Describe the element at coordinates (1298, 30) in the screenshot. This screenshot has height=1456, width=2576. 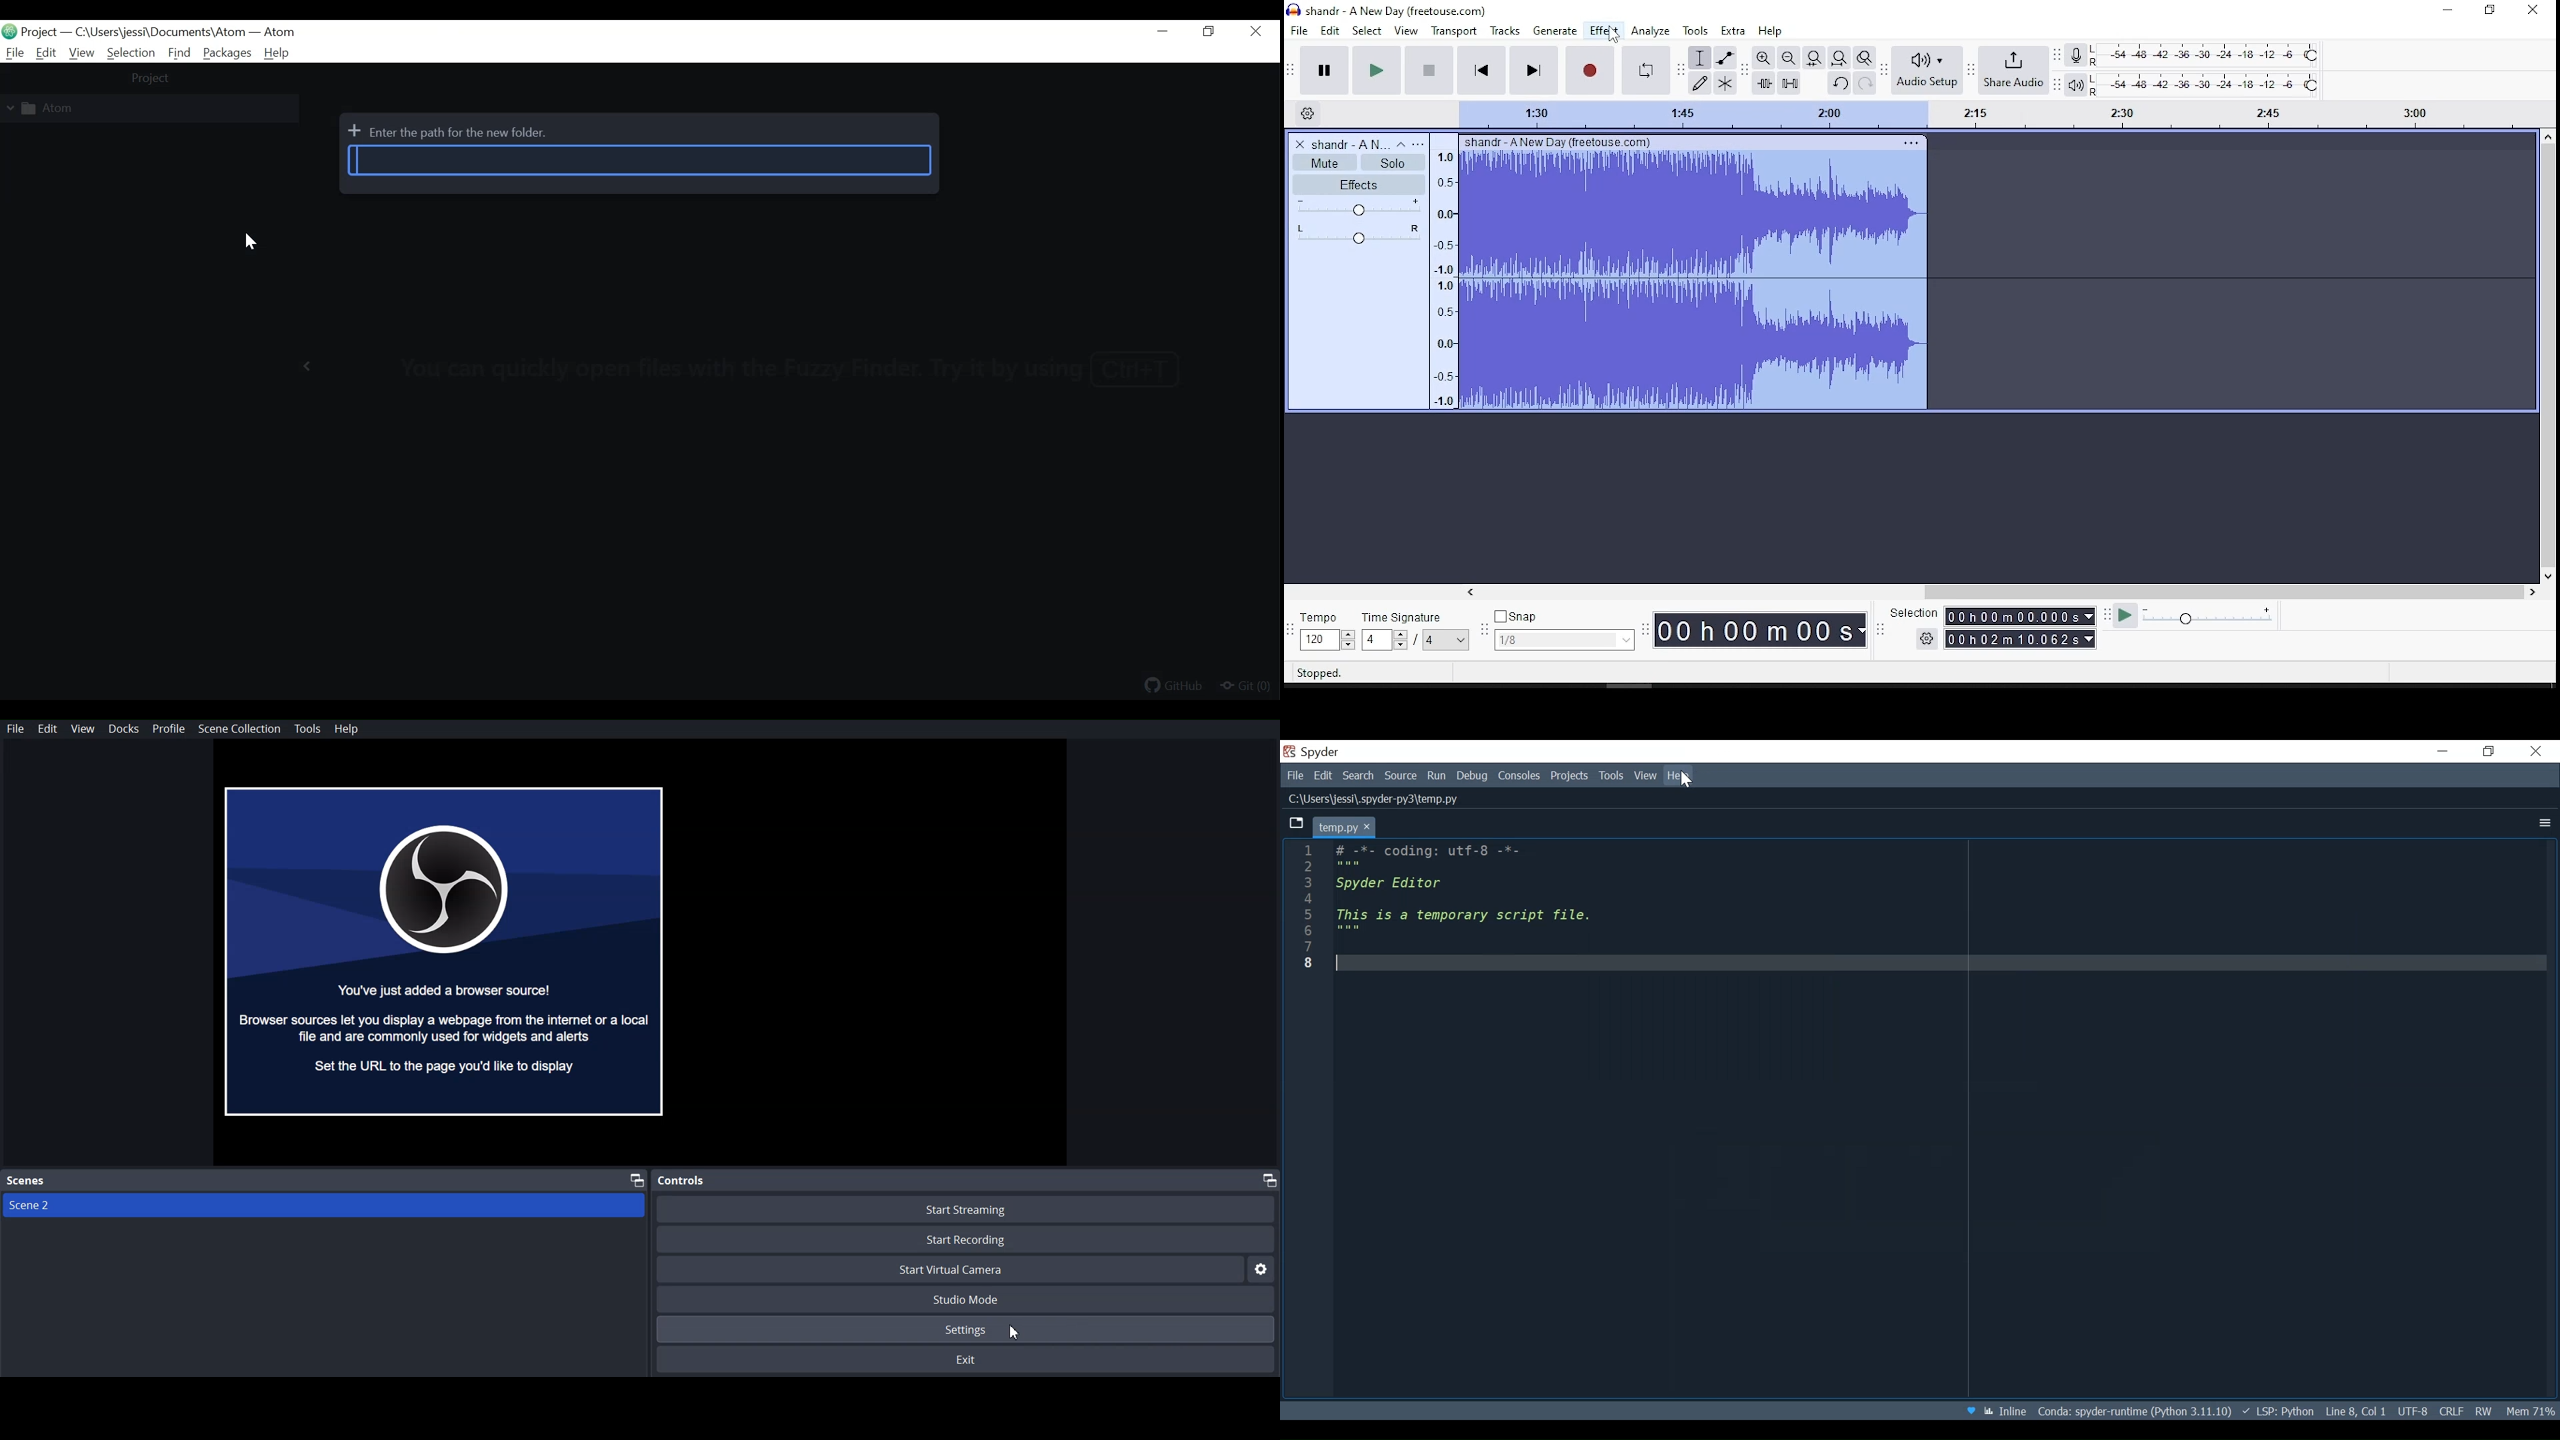
I see `file` at that location.